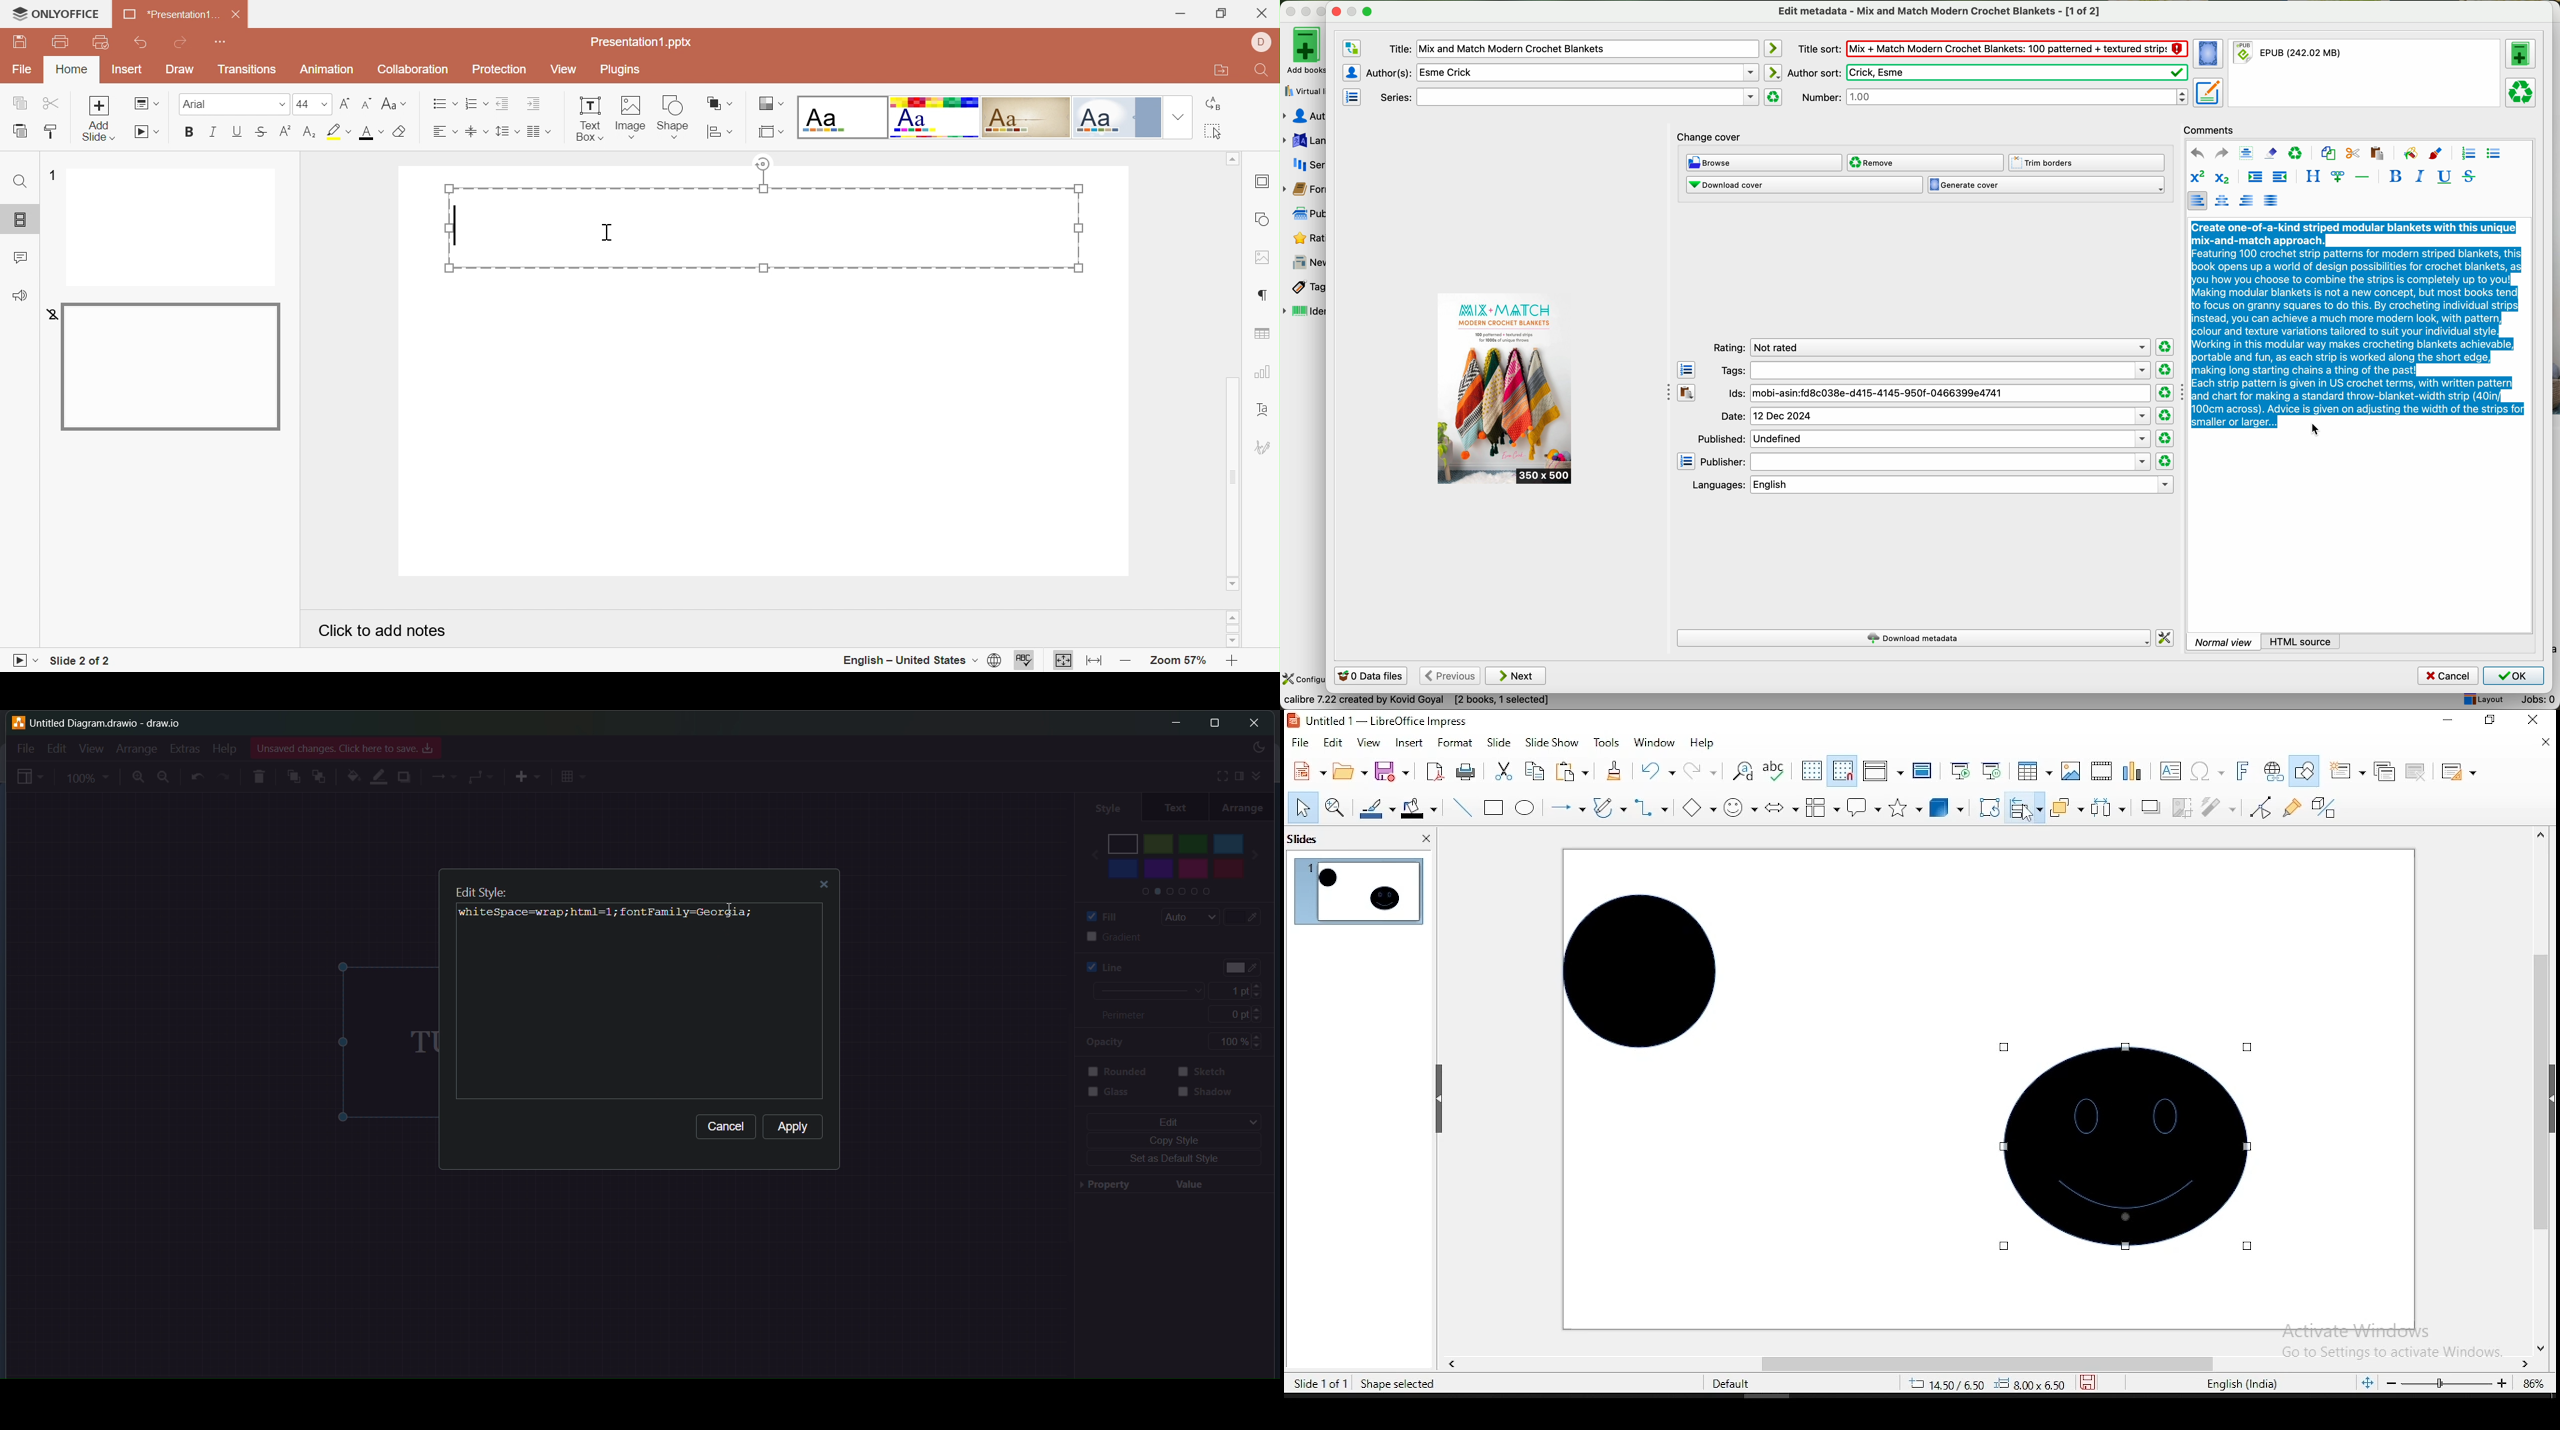 Image resolution: width=2576 pixels, height=1456 pixels. What do you see at coordinates (2172, 770) in the screenshot?
I see `text box` at bounding box center [2172, 770].